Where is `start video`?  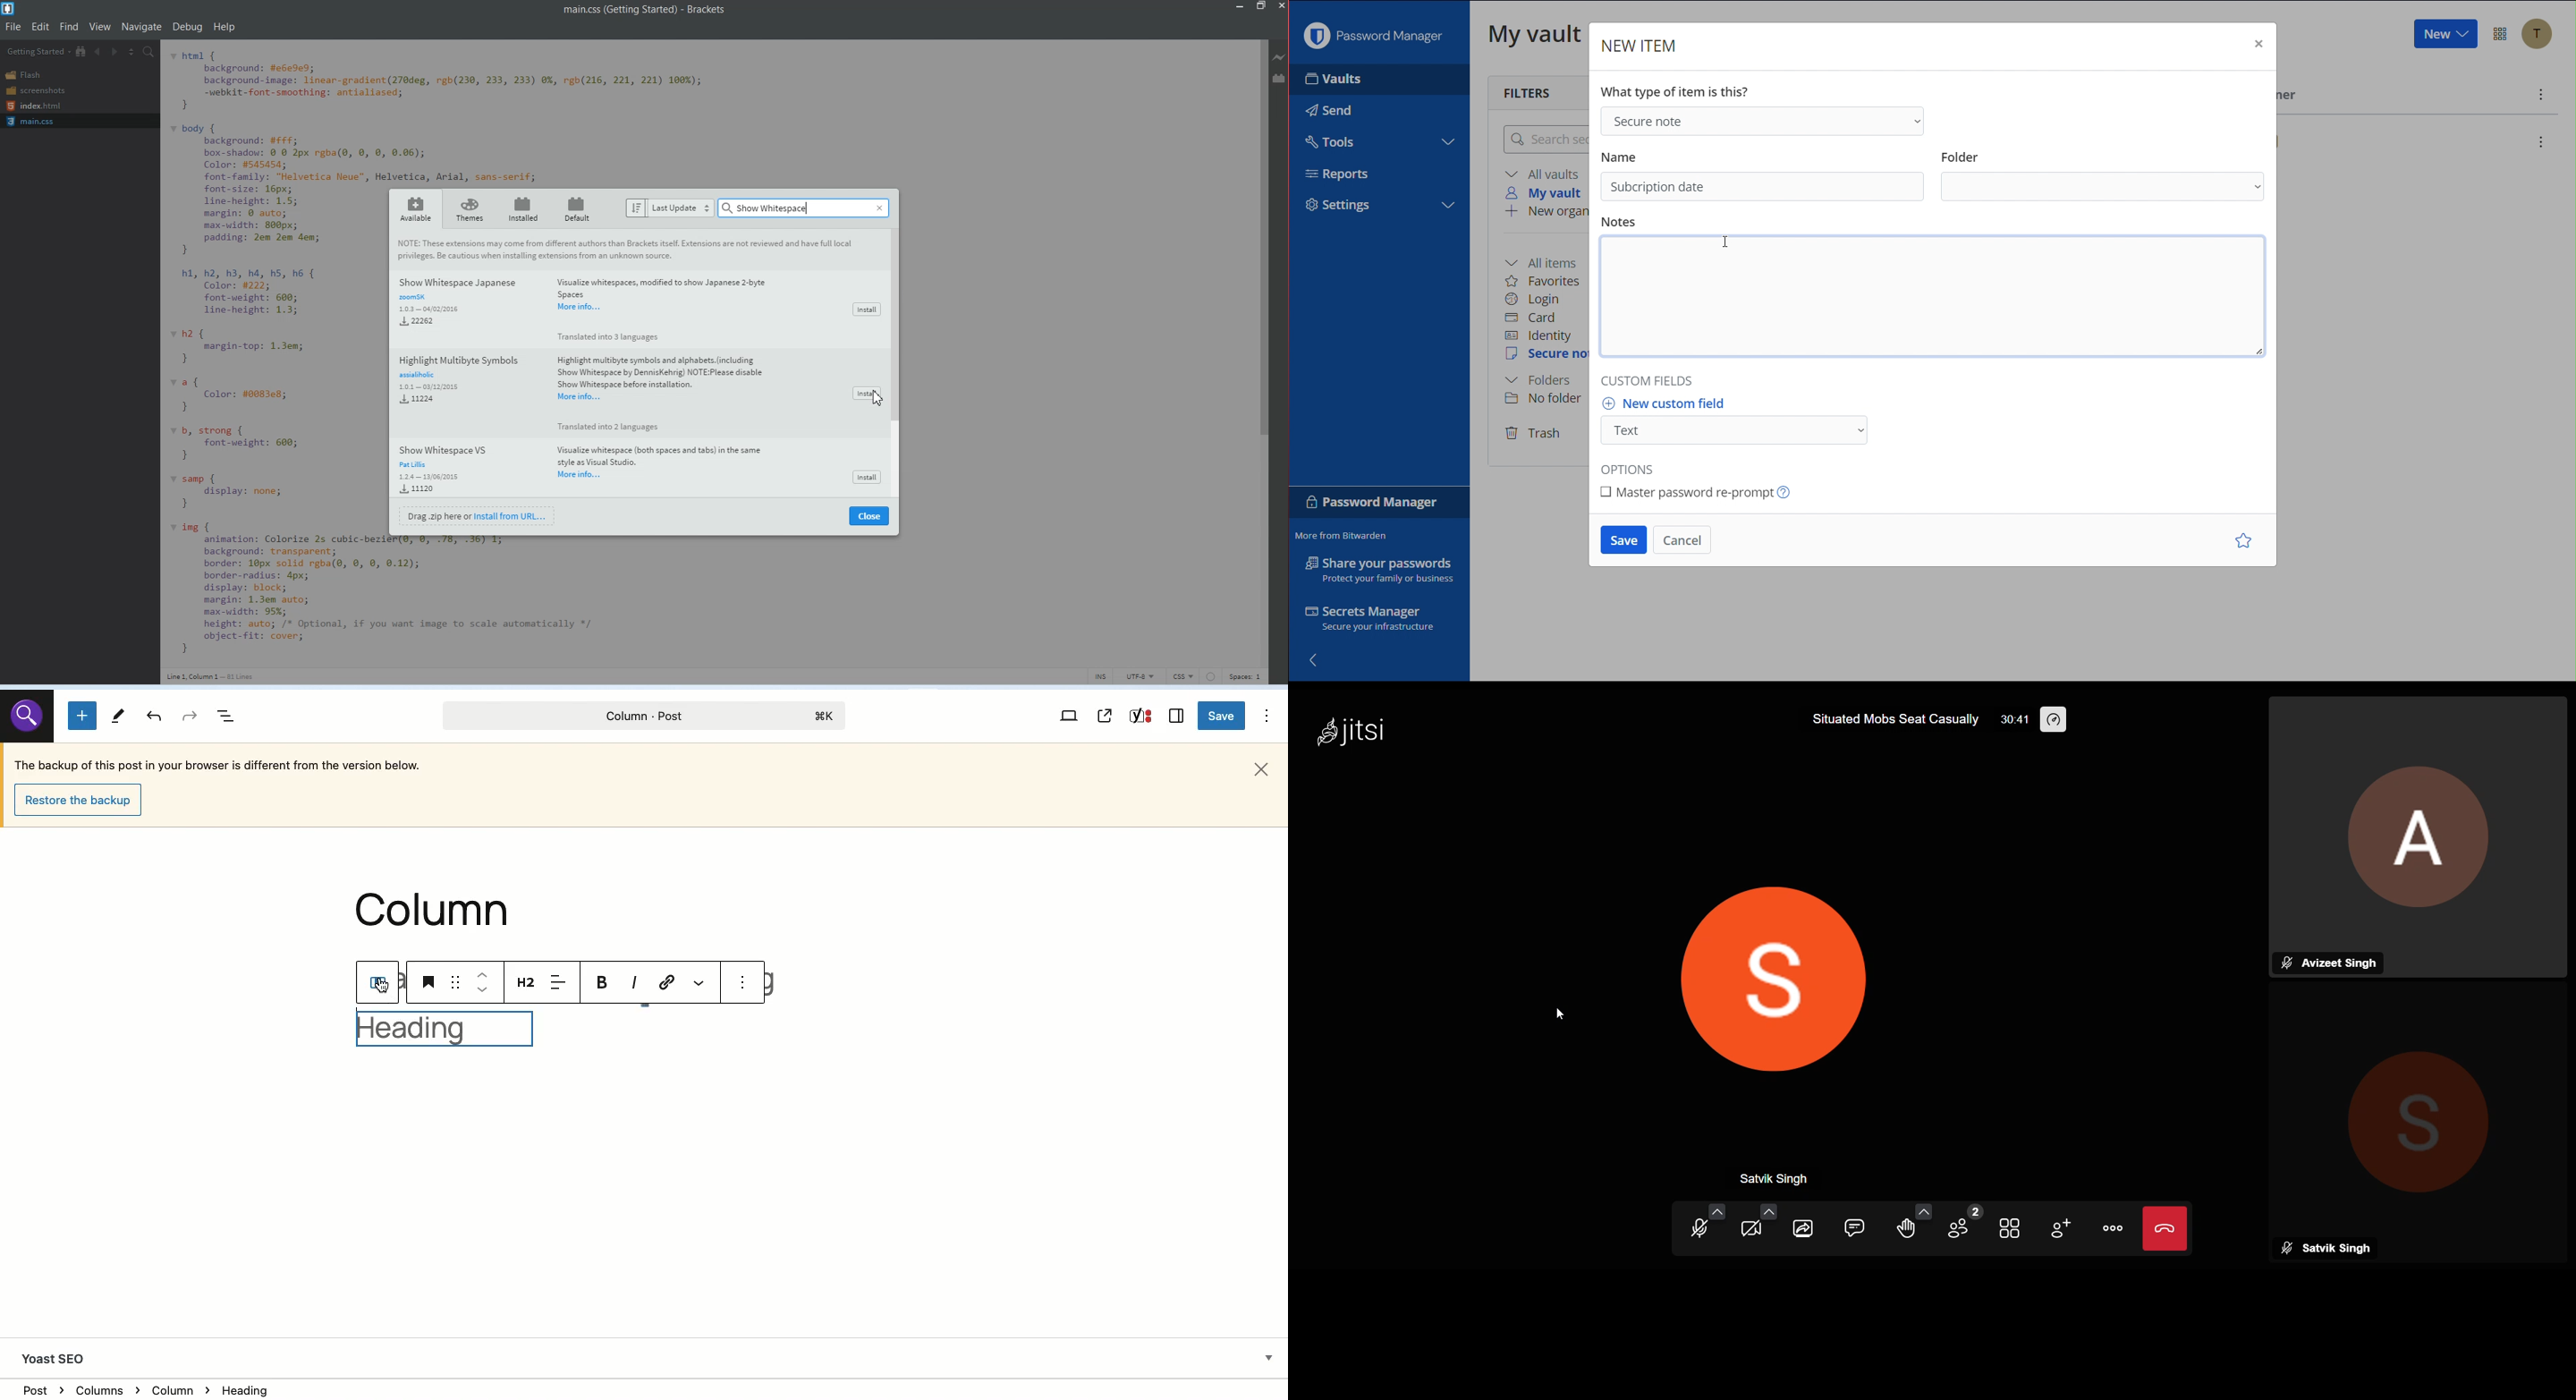
start video is located at coordinates (1750, 1230).